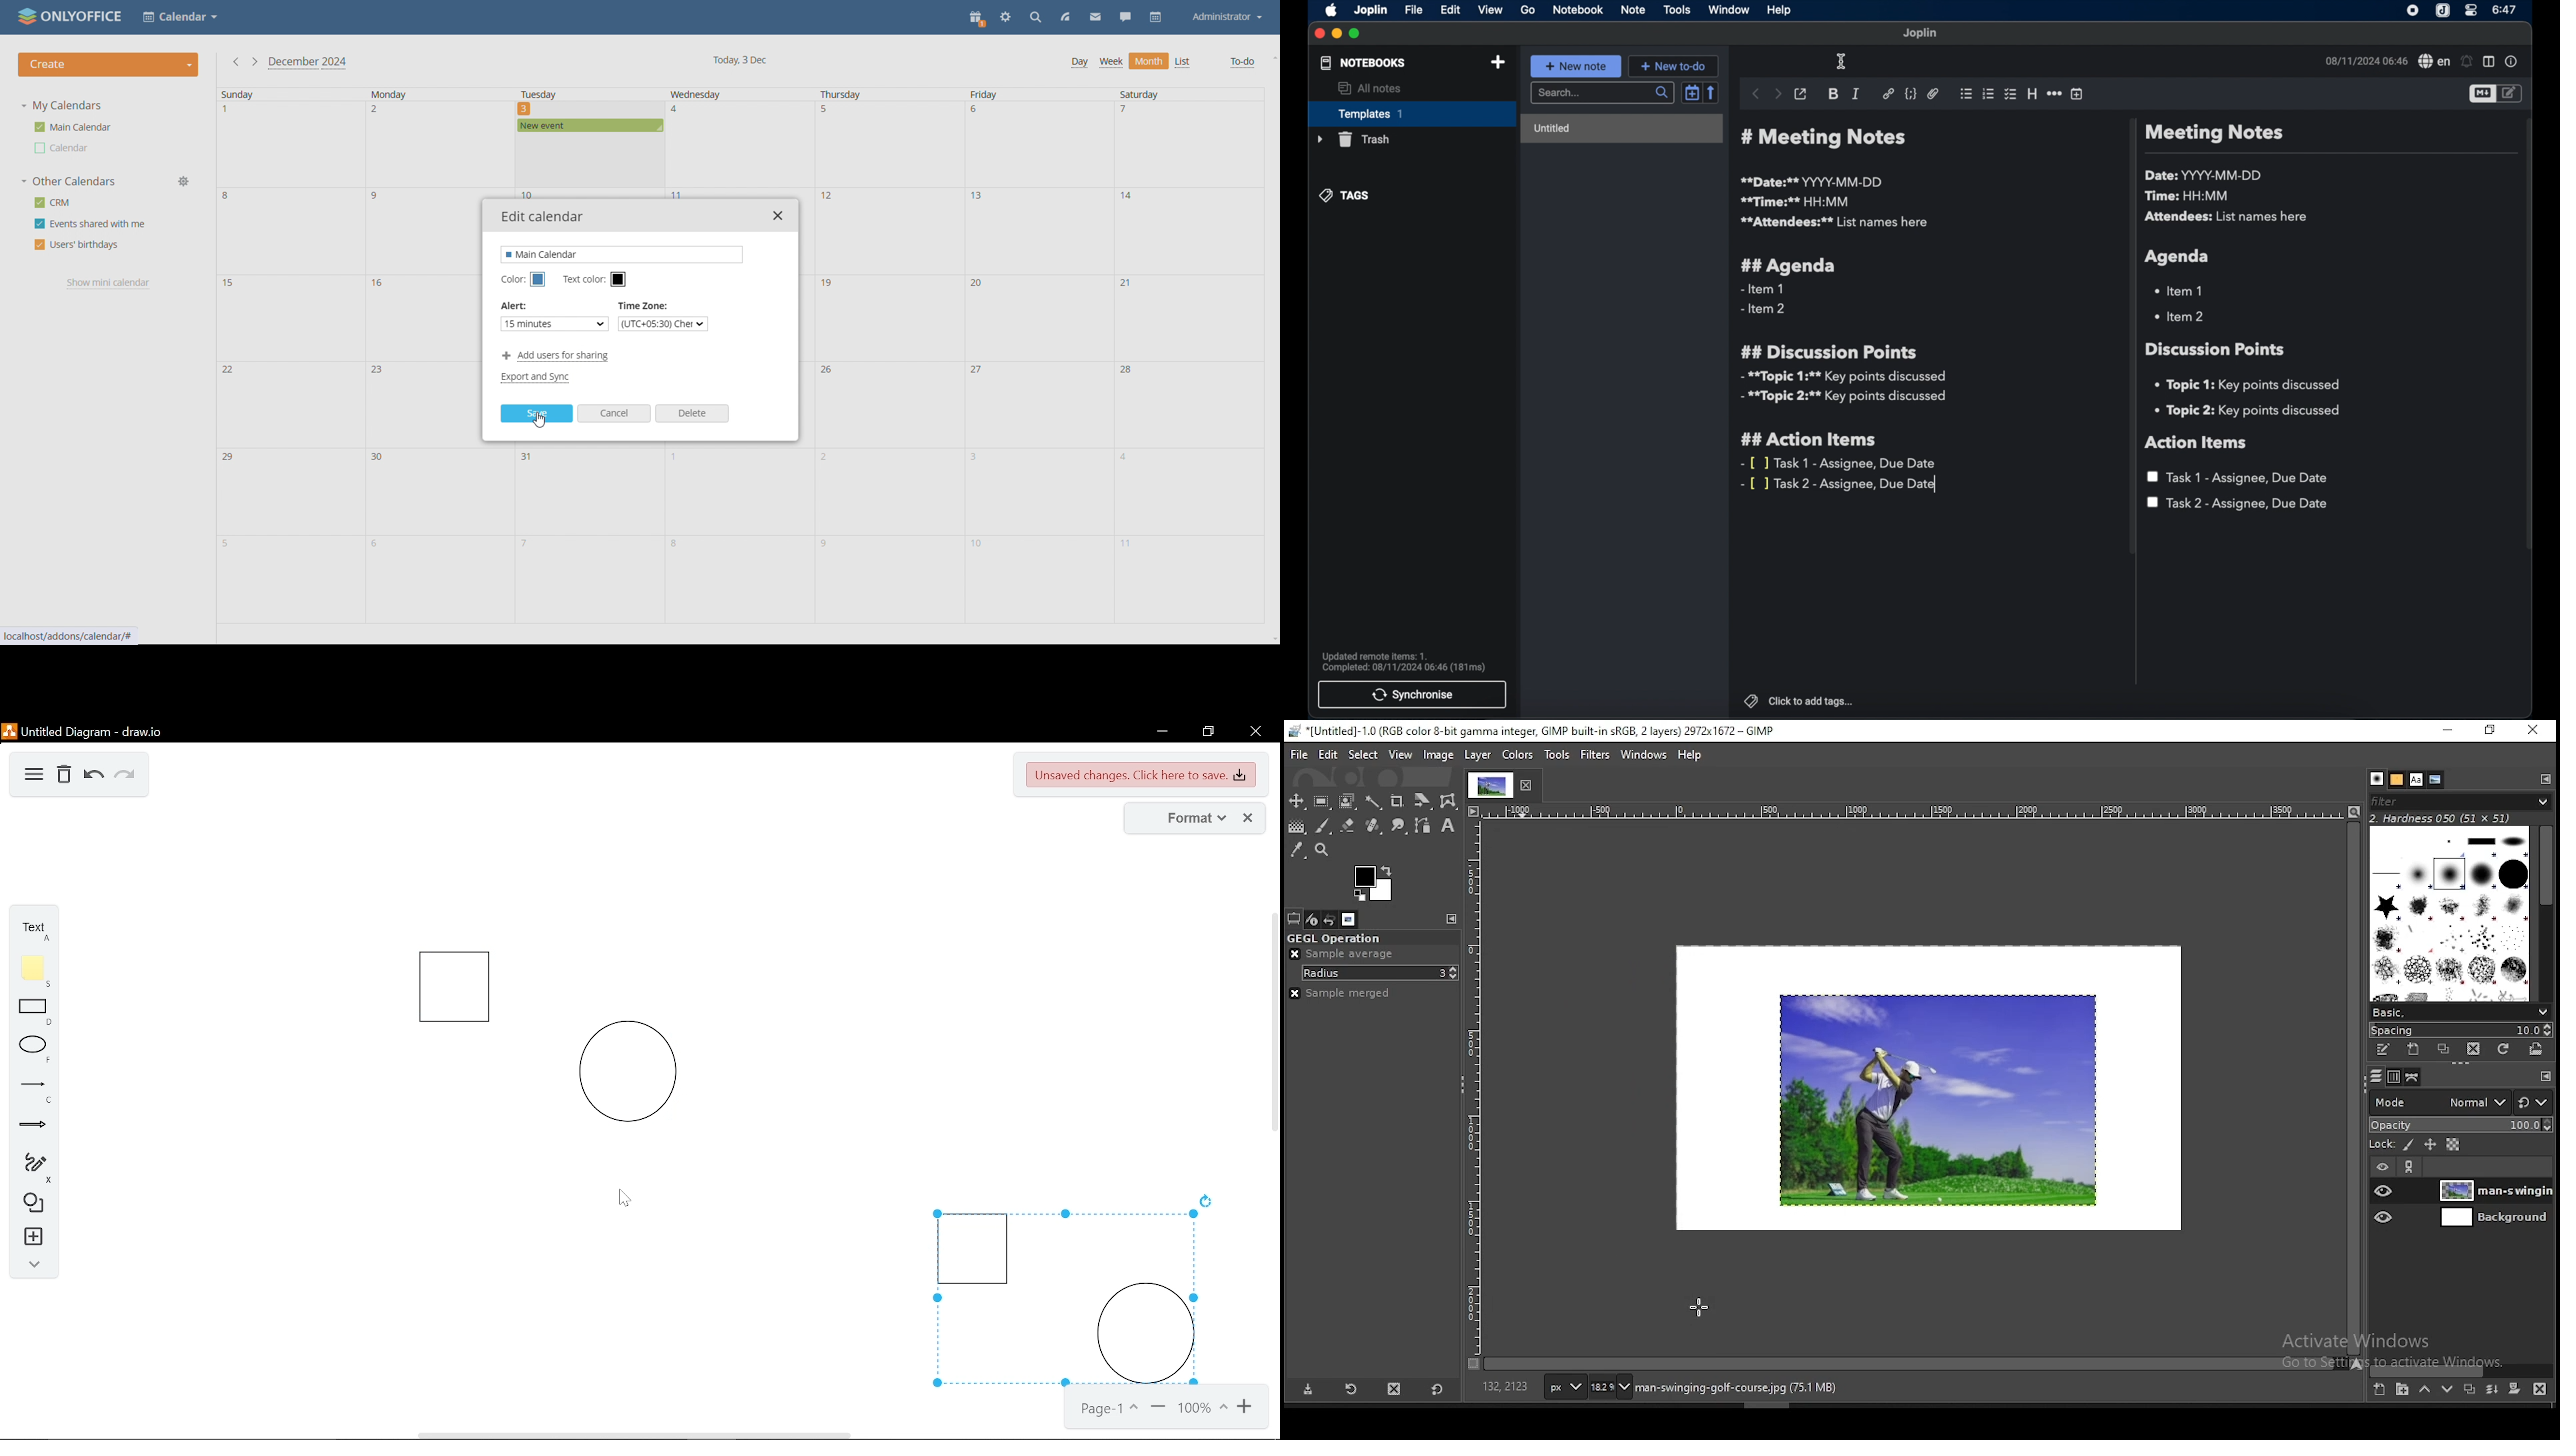 The width and height of the screenshot is (2576, 1456). I want to click on freehand, so click(31, 1168).